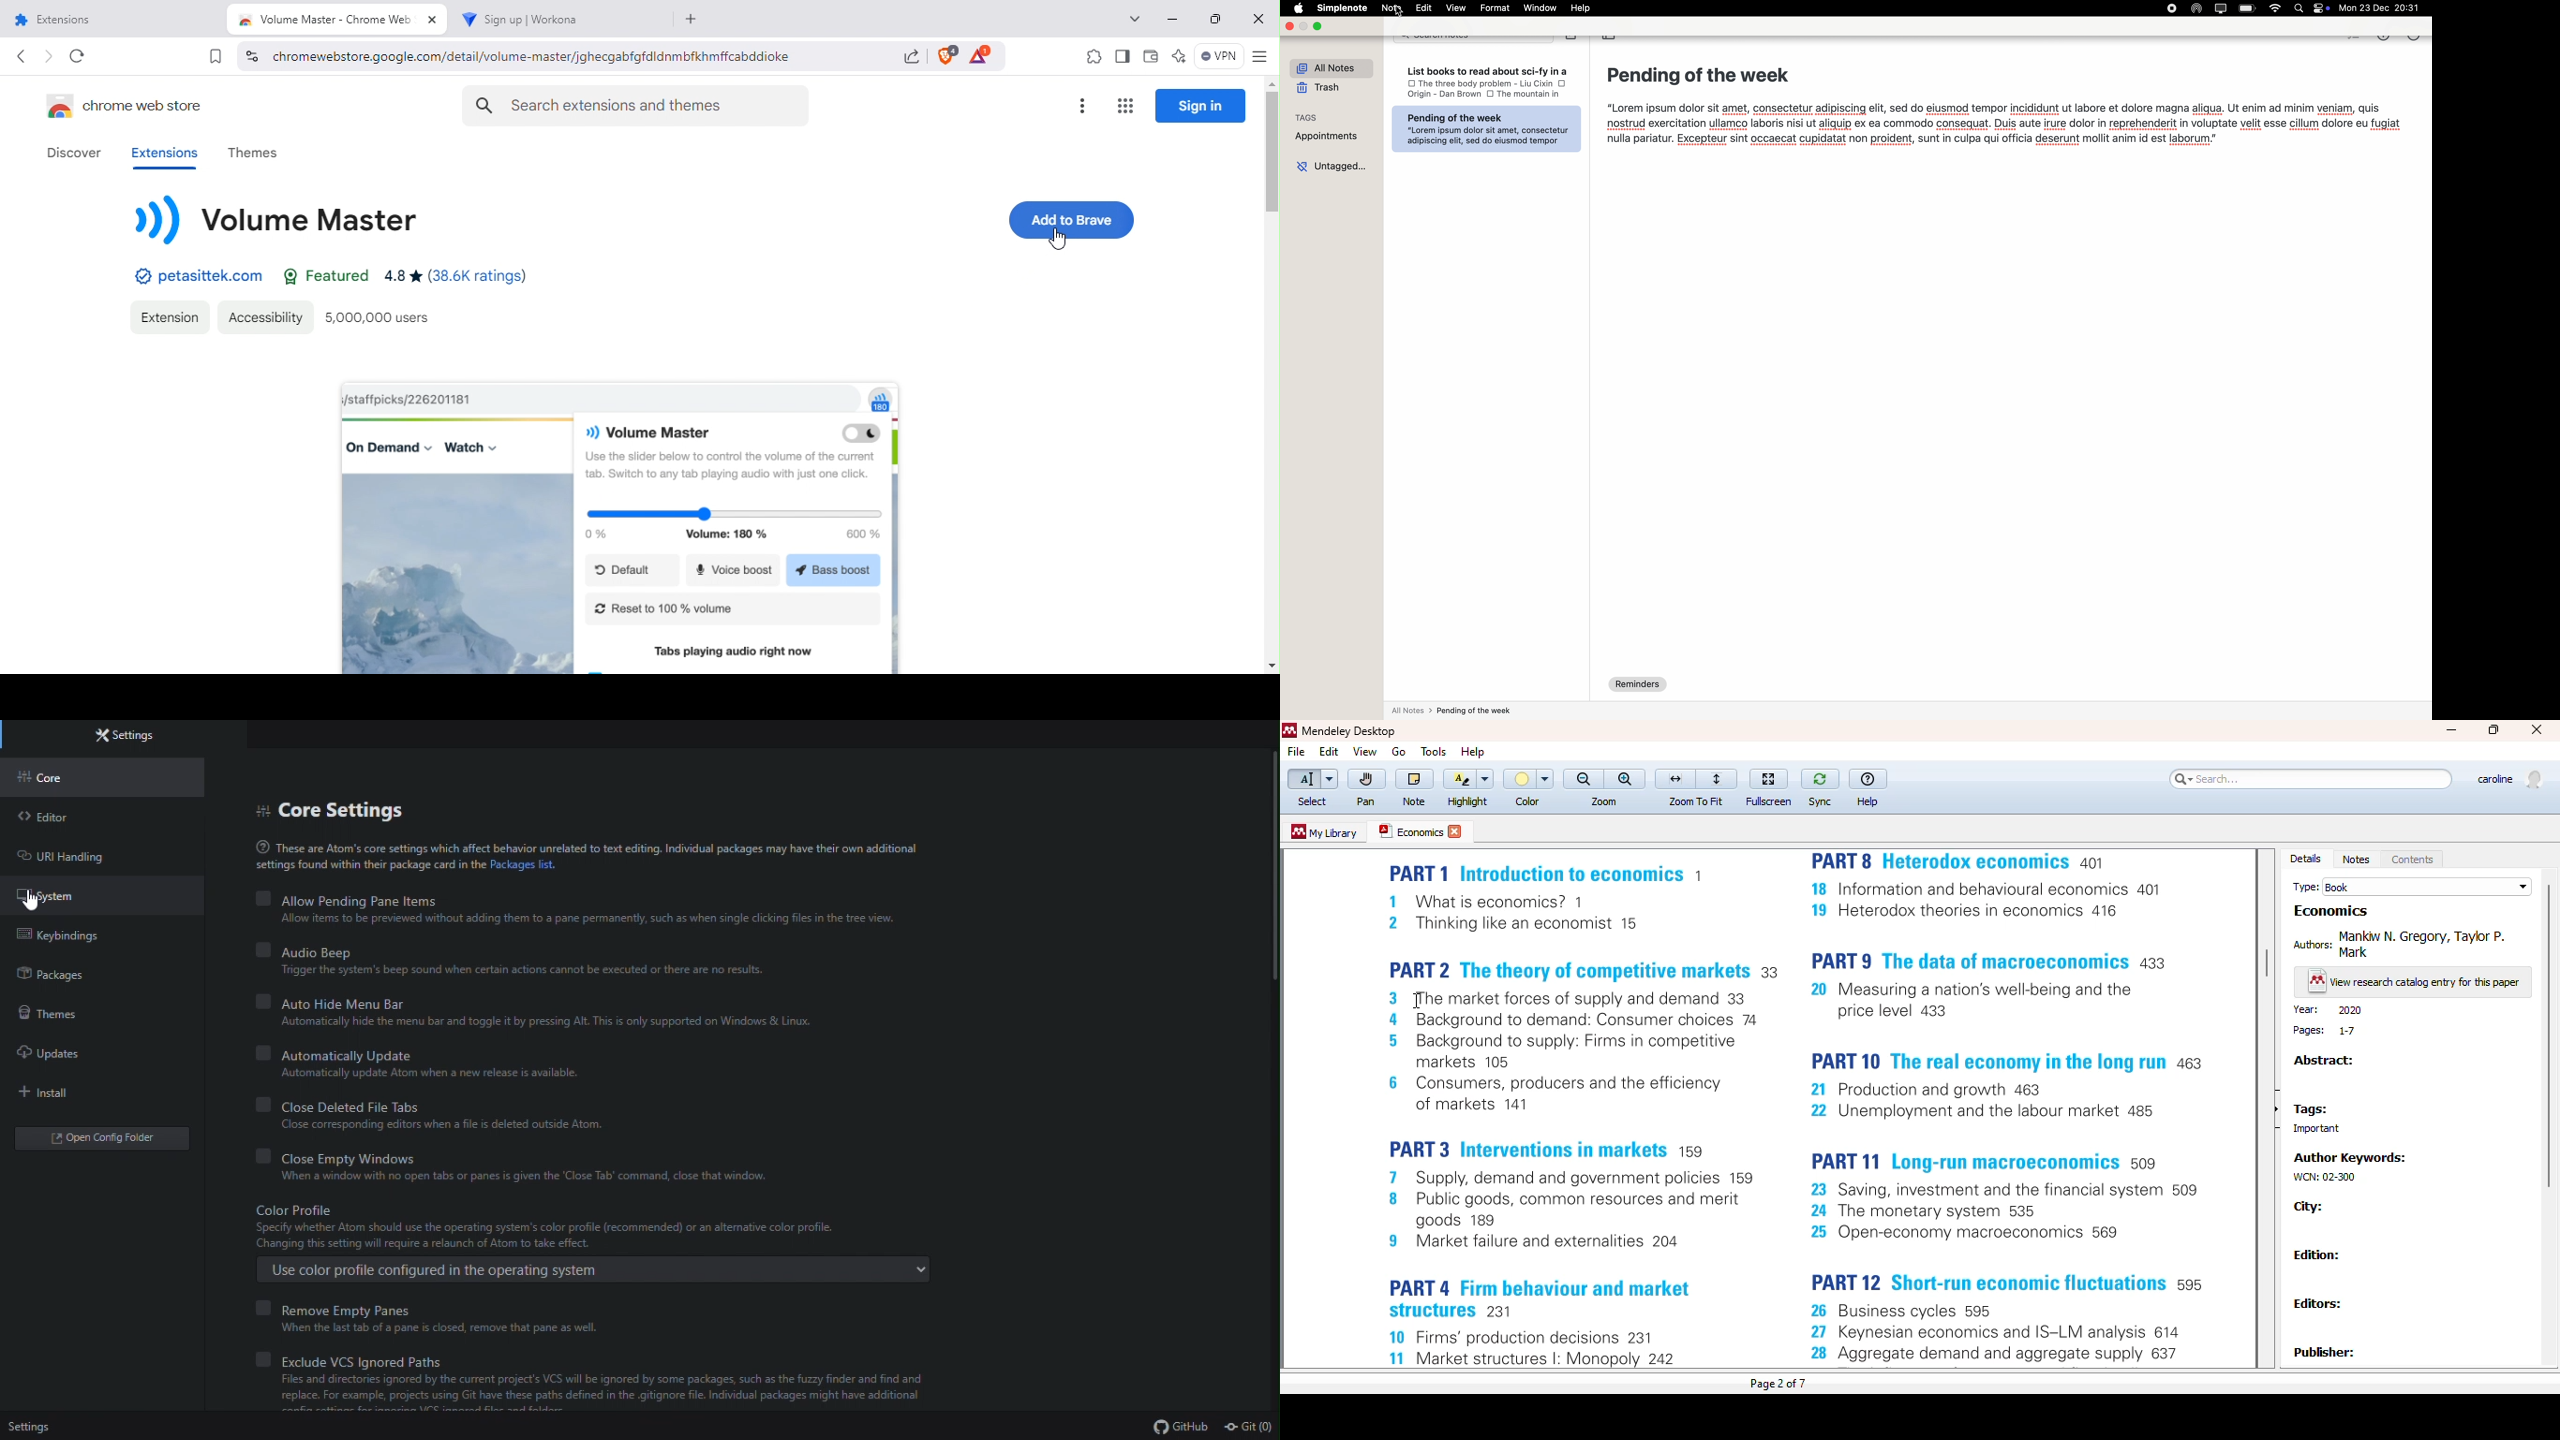 The width and height of the screenshot is (2576, 1456). What do you see at coordinates (2508, 780) in the screenshot?
I see `profile` at bounding box center [2508, 780].